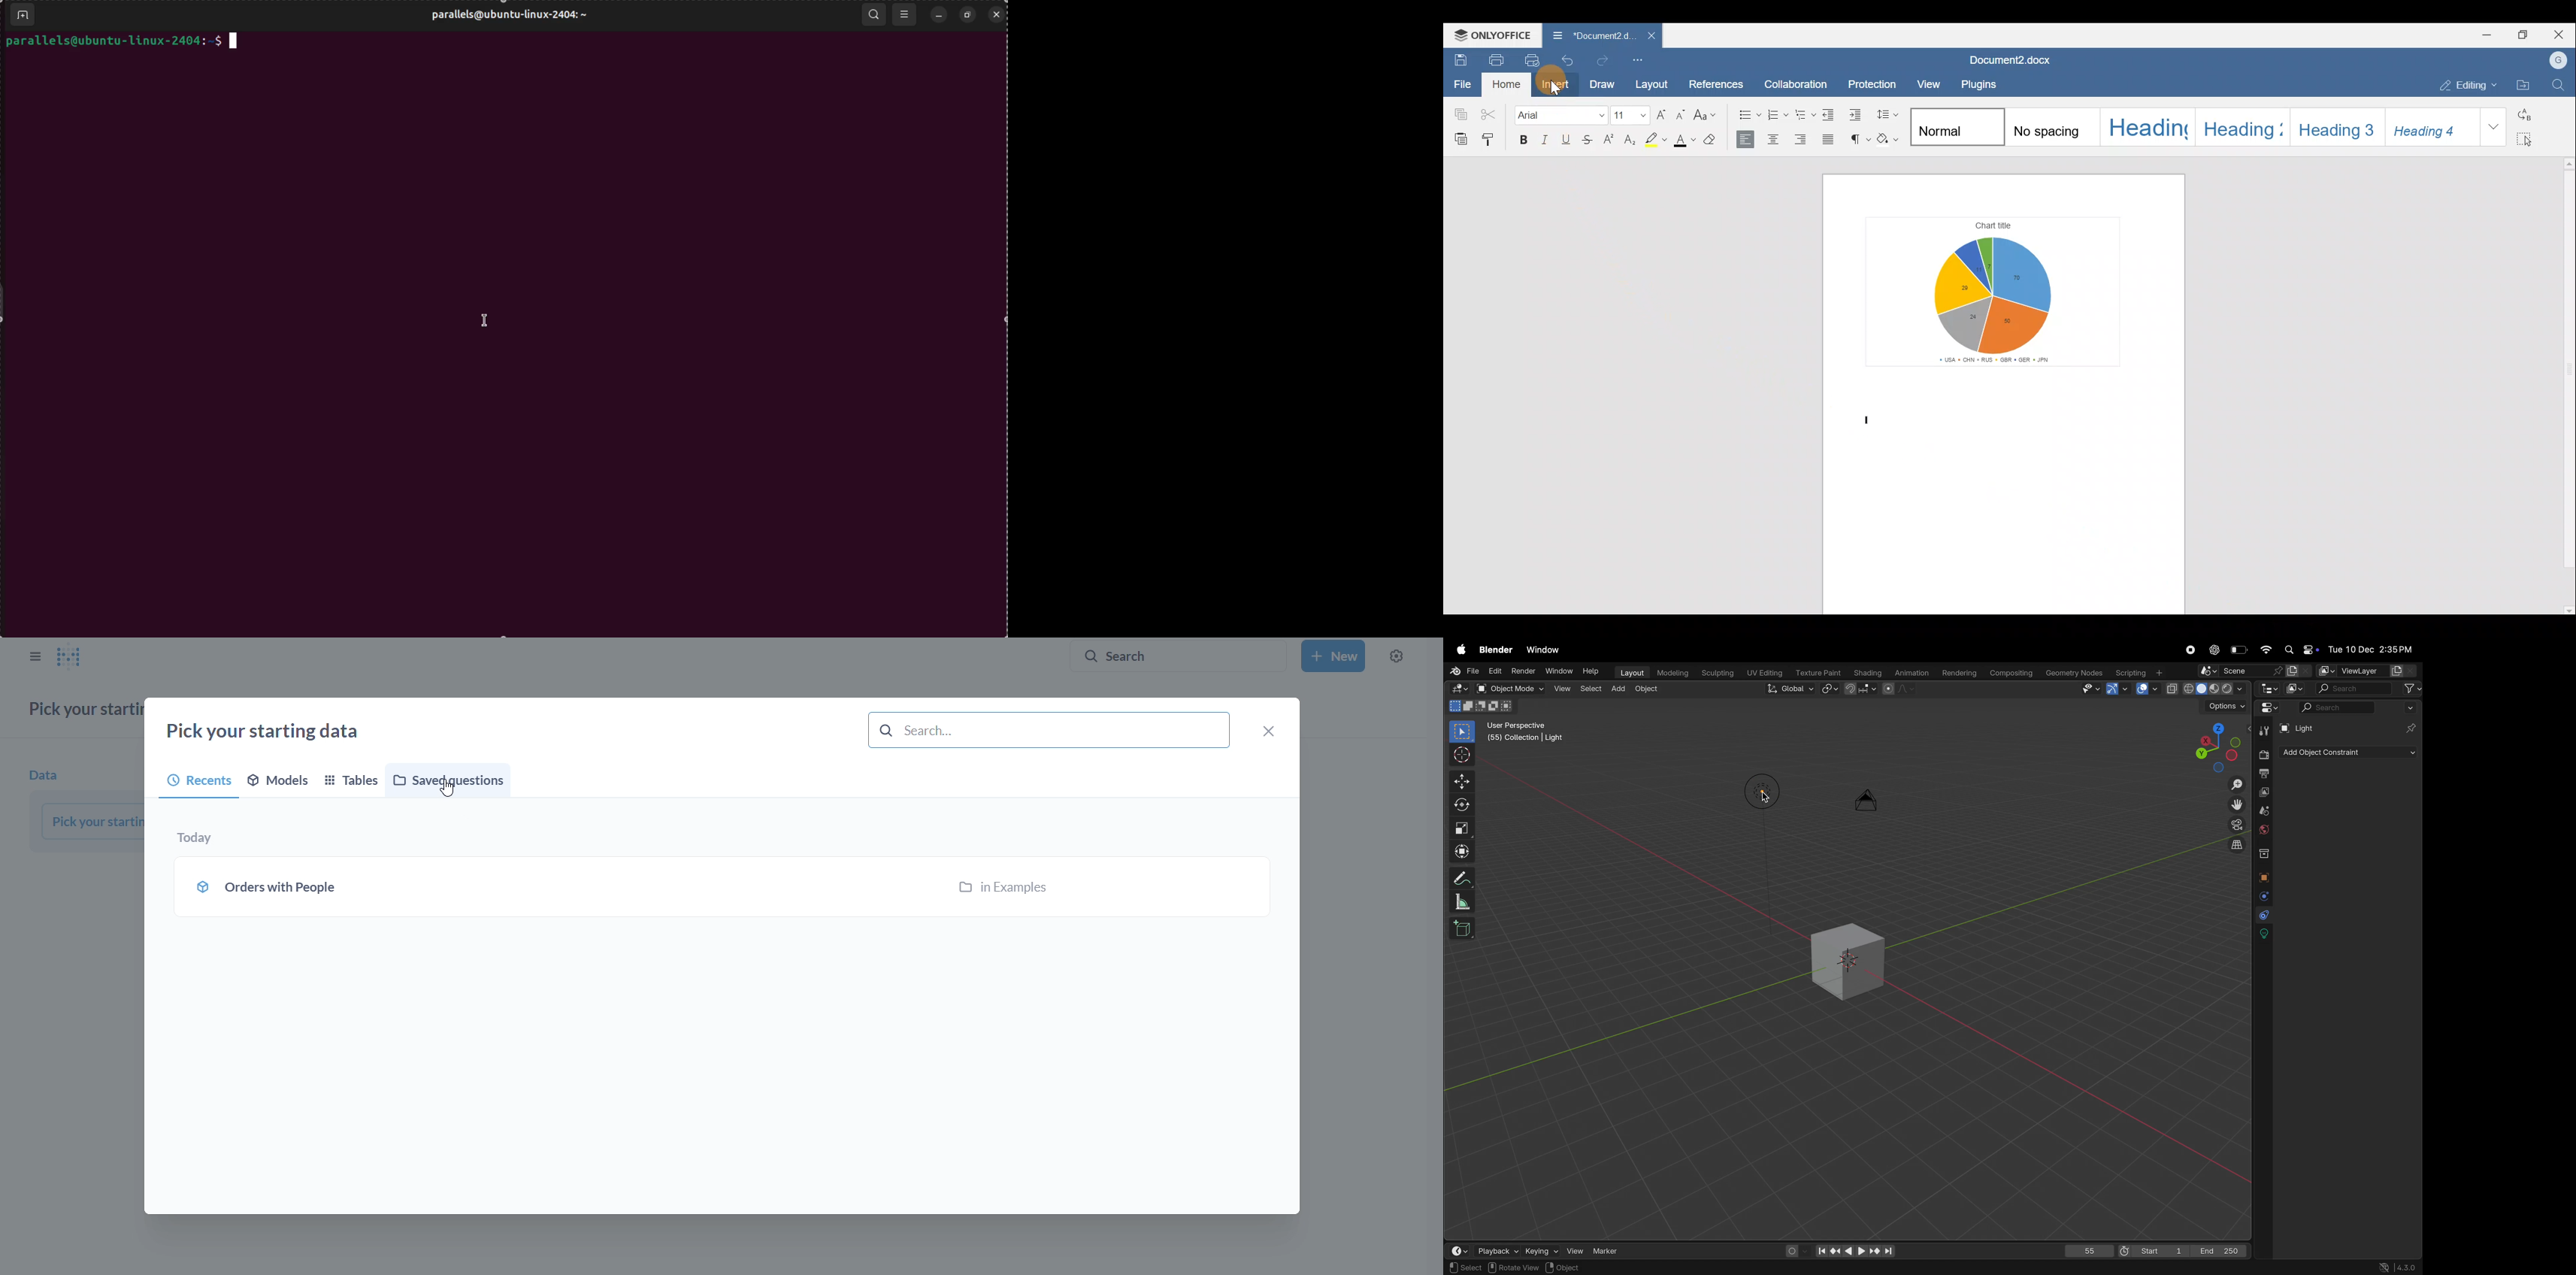 The width and height of the screenshot is (2576, 1288). What do you see at coordinates (1591, 138) in the screenshot?
I see `Strikethrough` at bounding box center [1591, 138].